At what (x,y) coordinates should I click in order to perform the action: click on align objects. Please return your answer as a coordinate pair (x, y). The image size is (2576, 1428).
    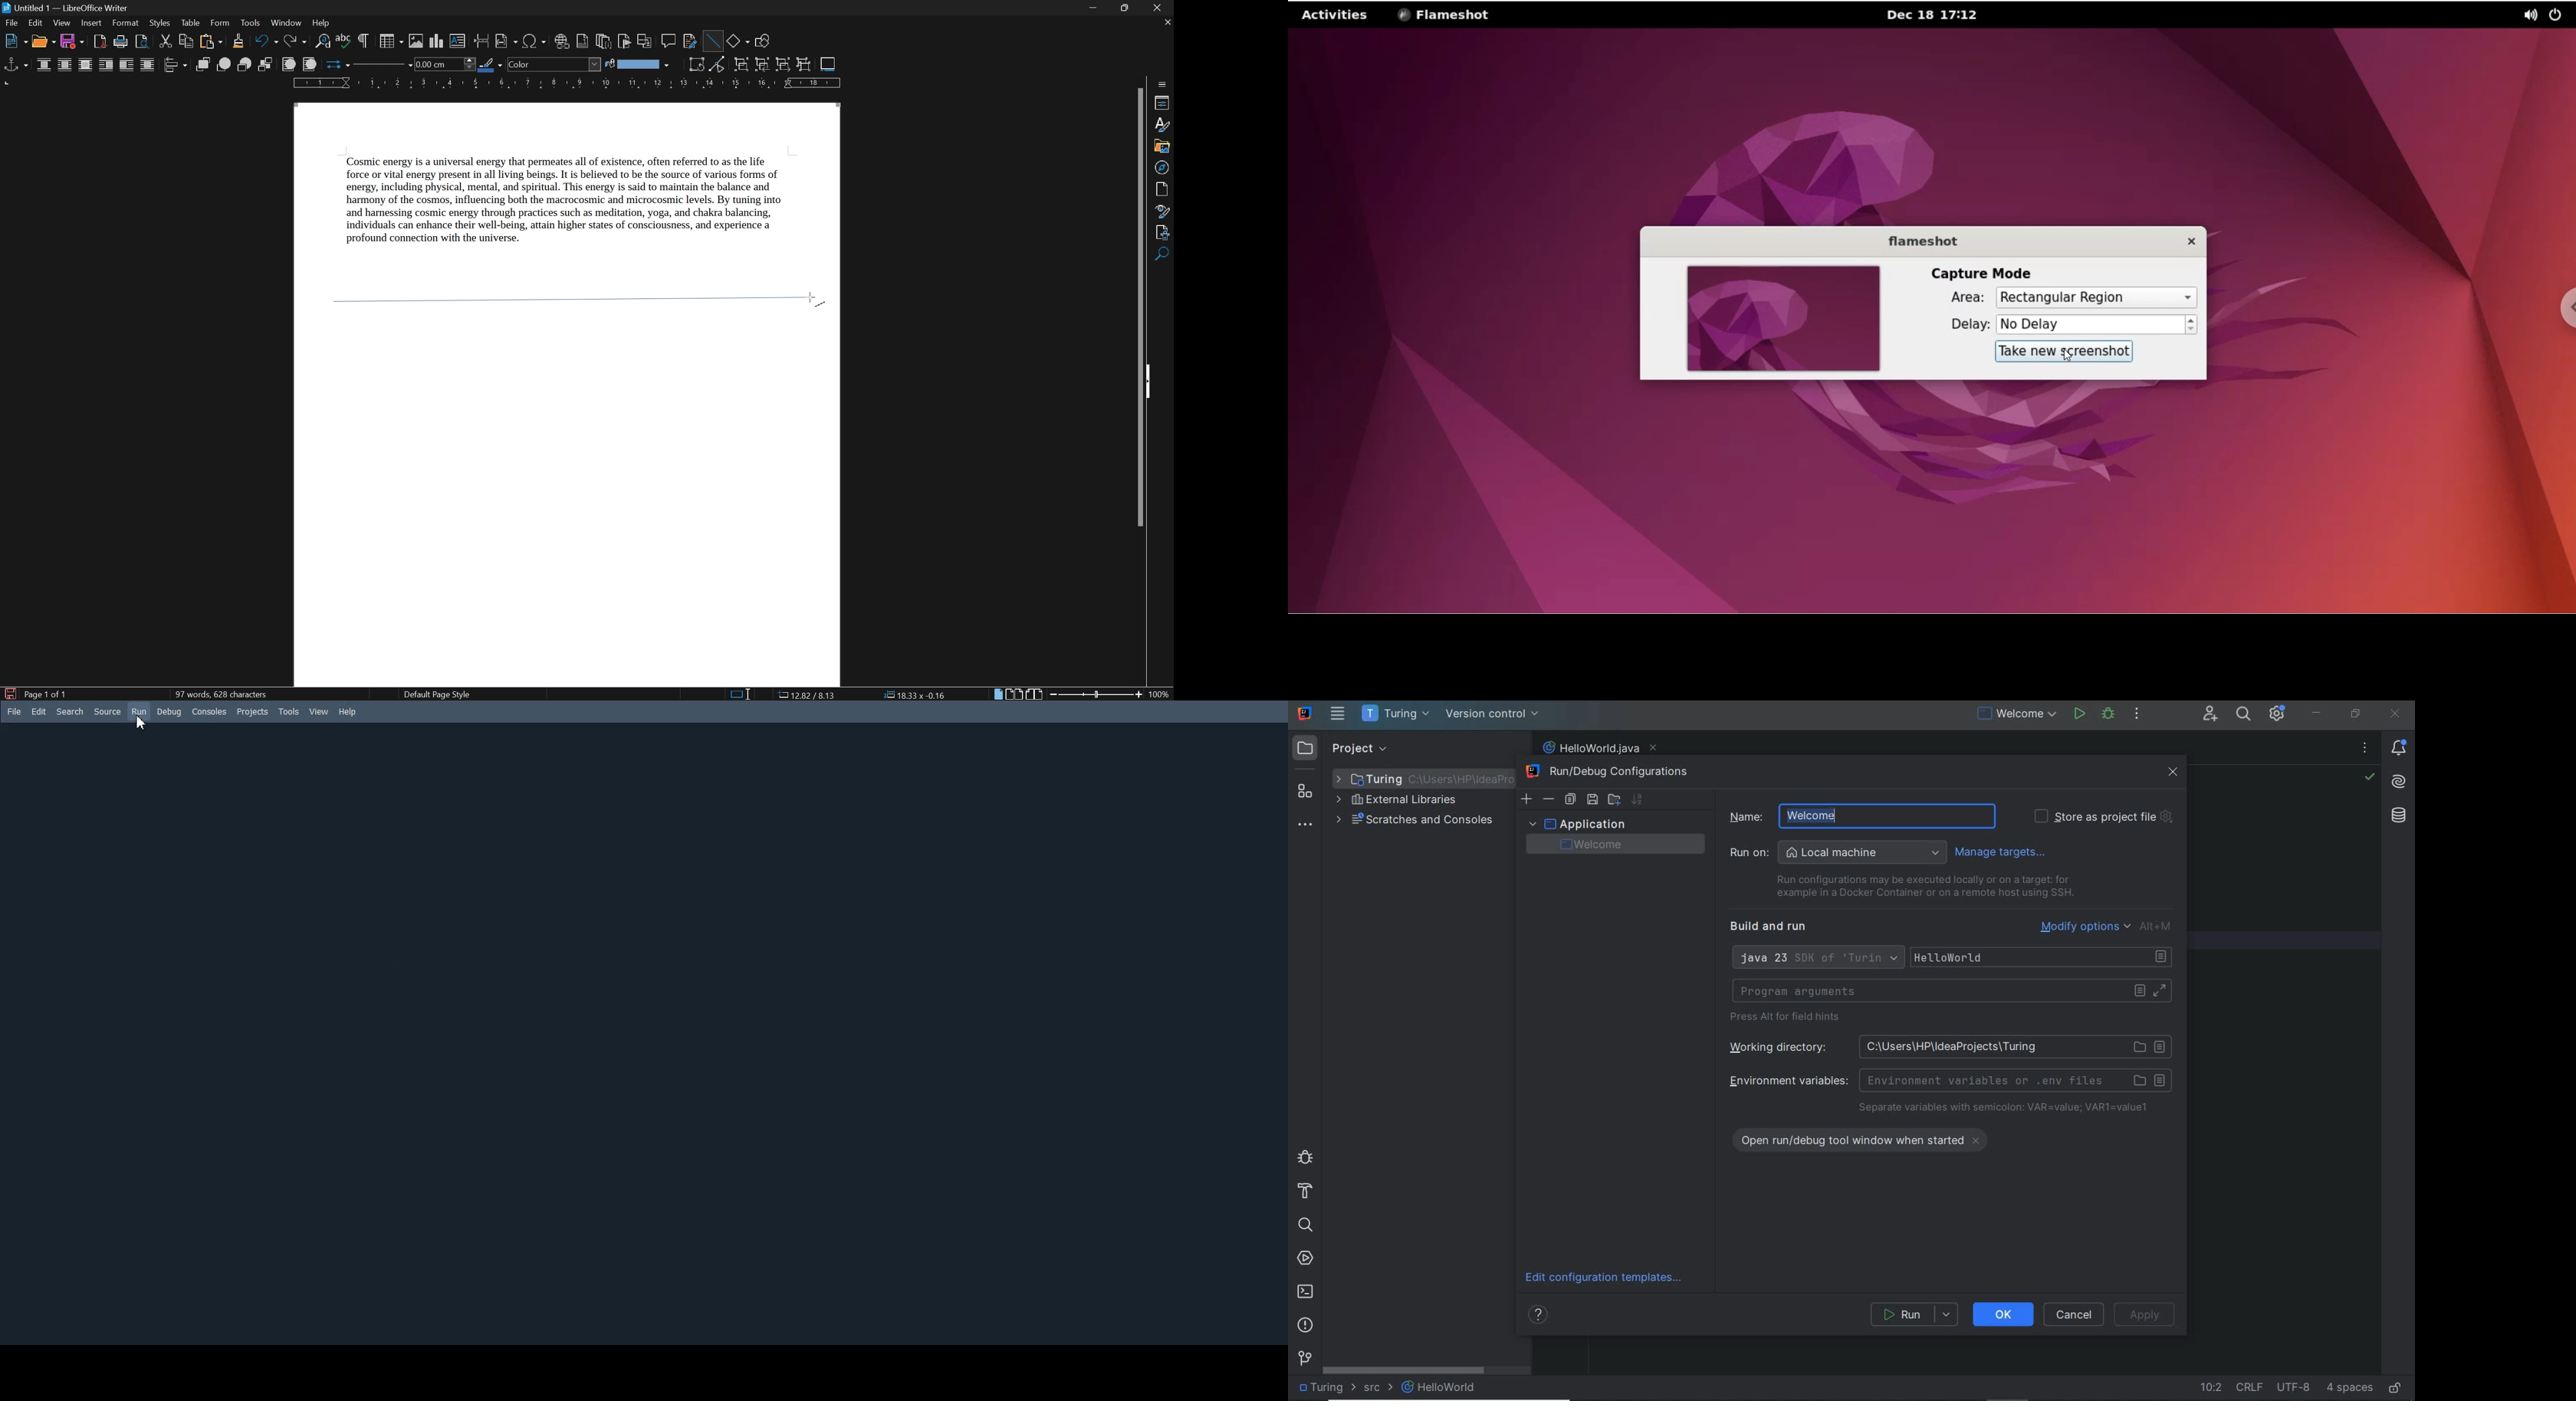
    Looking at the image, I should click on (175, 65).